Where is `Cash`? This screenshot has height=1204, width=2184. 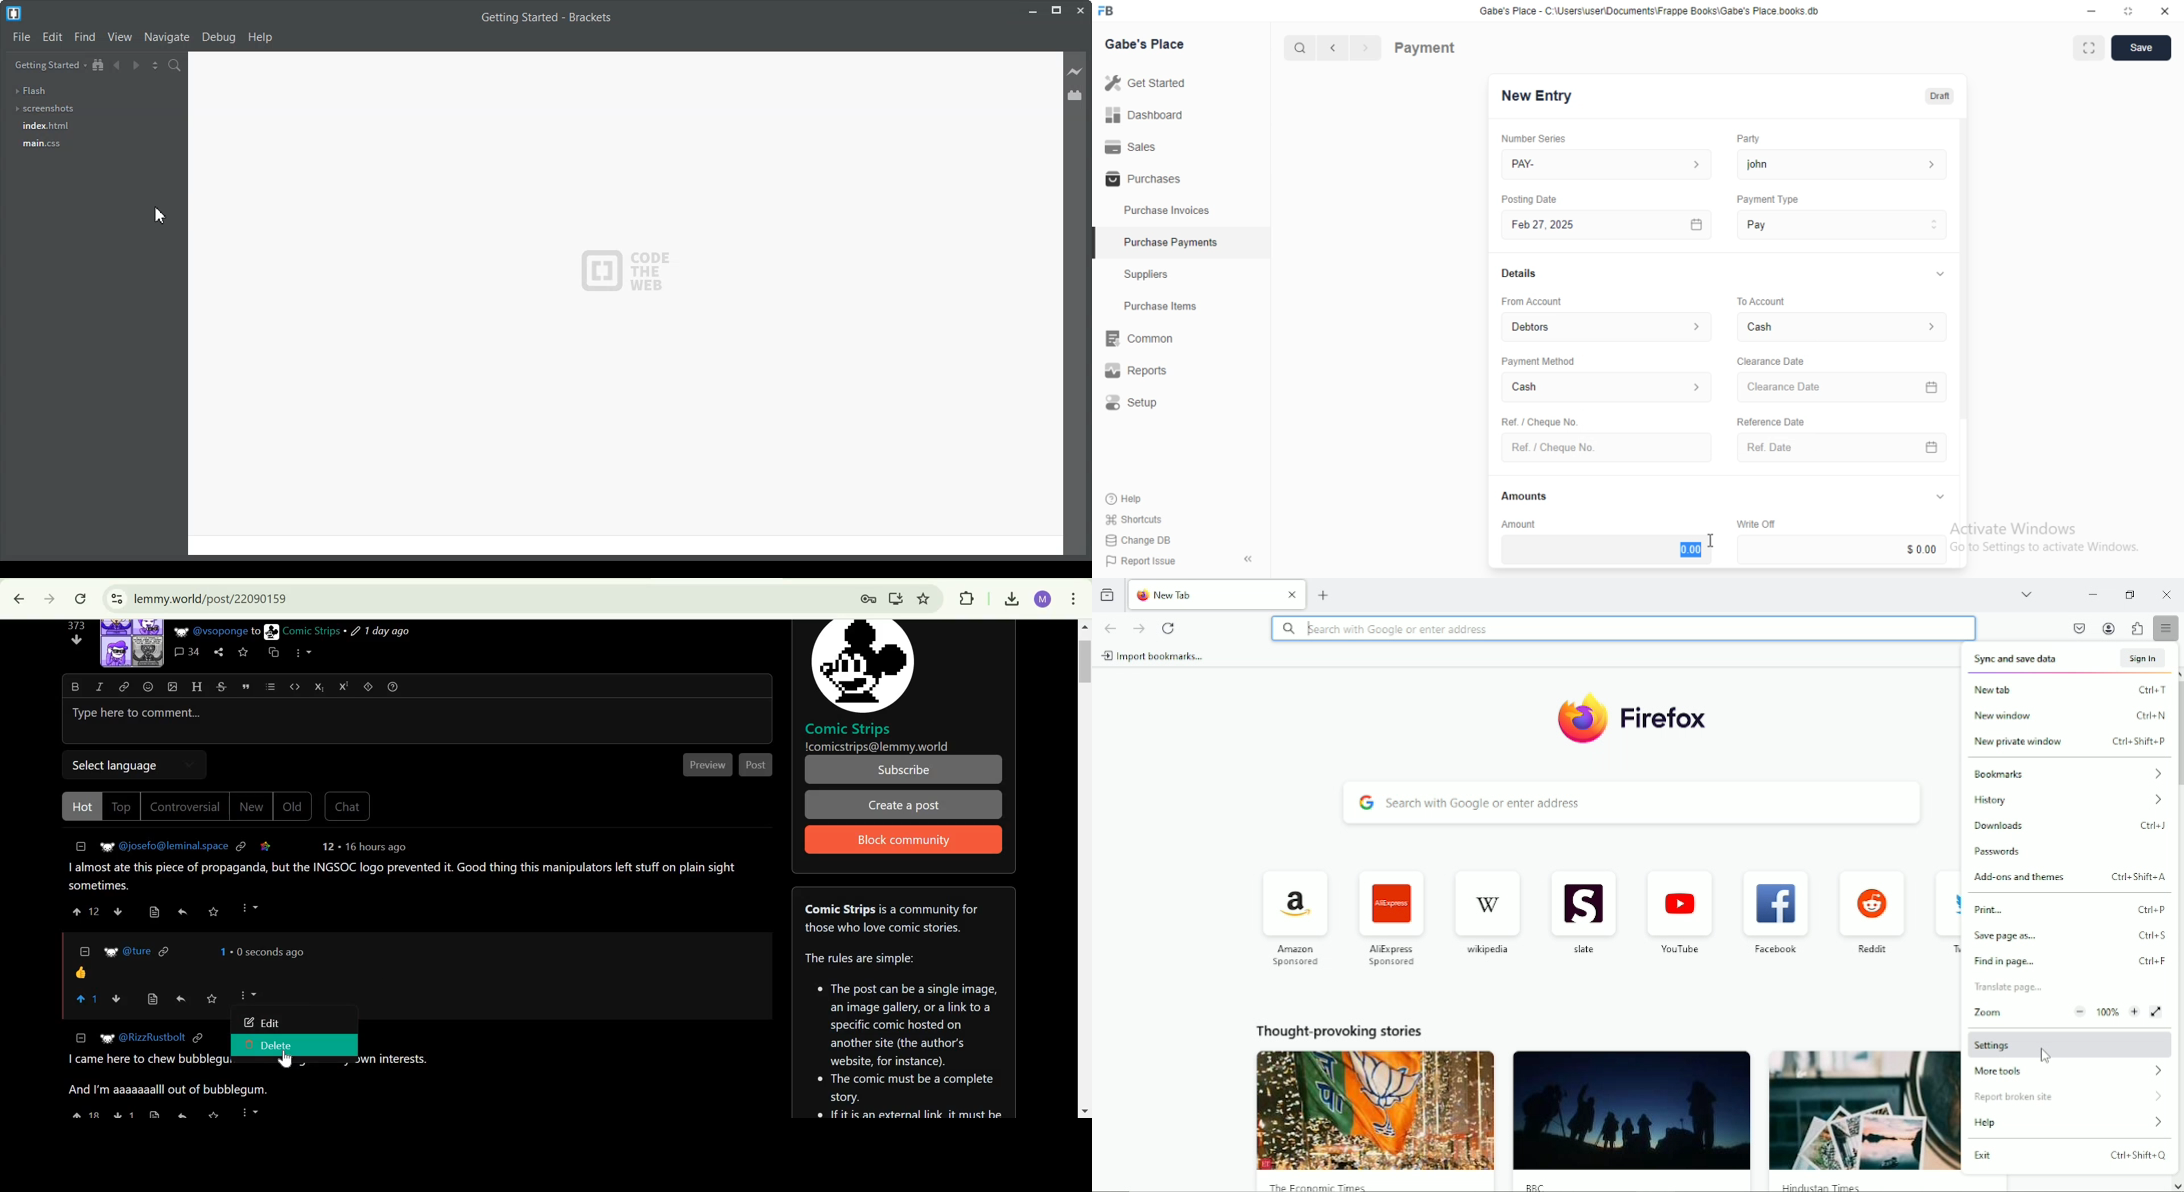 Cash is located at coordinates (1607, 389).